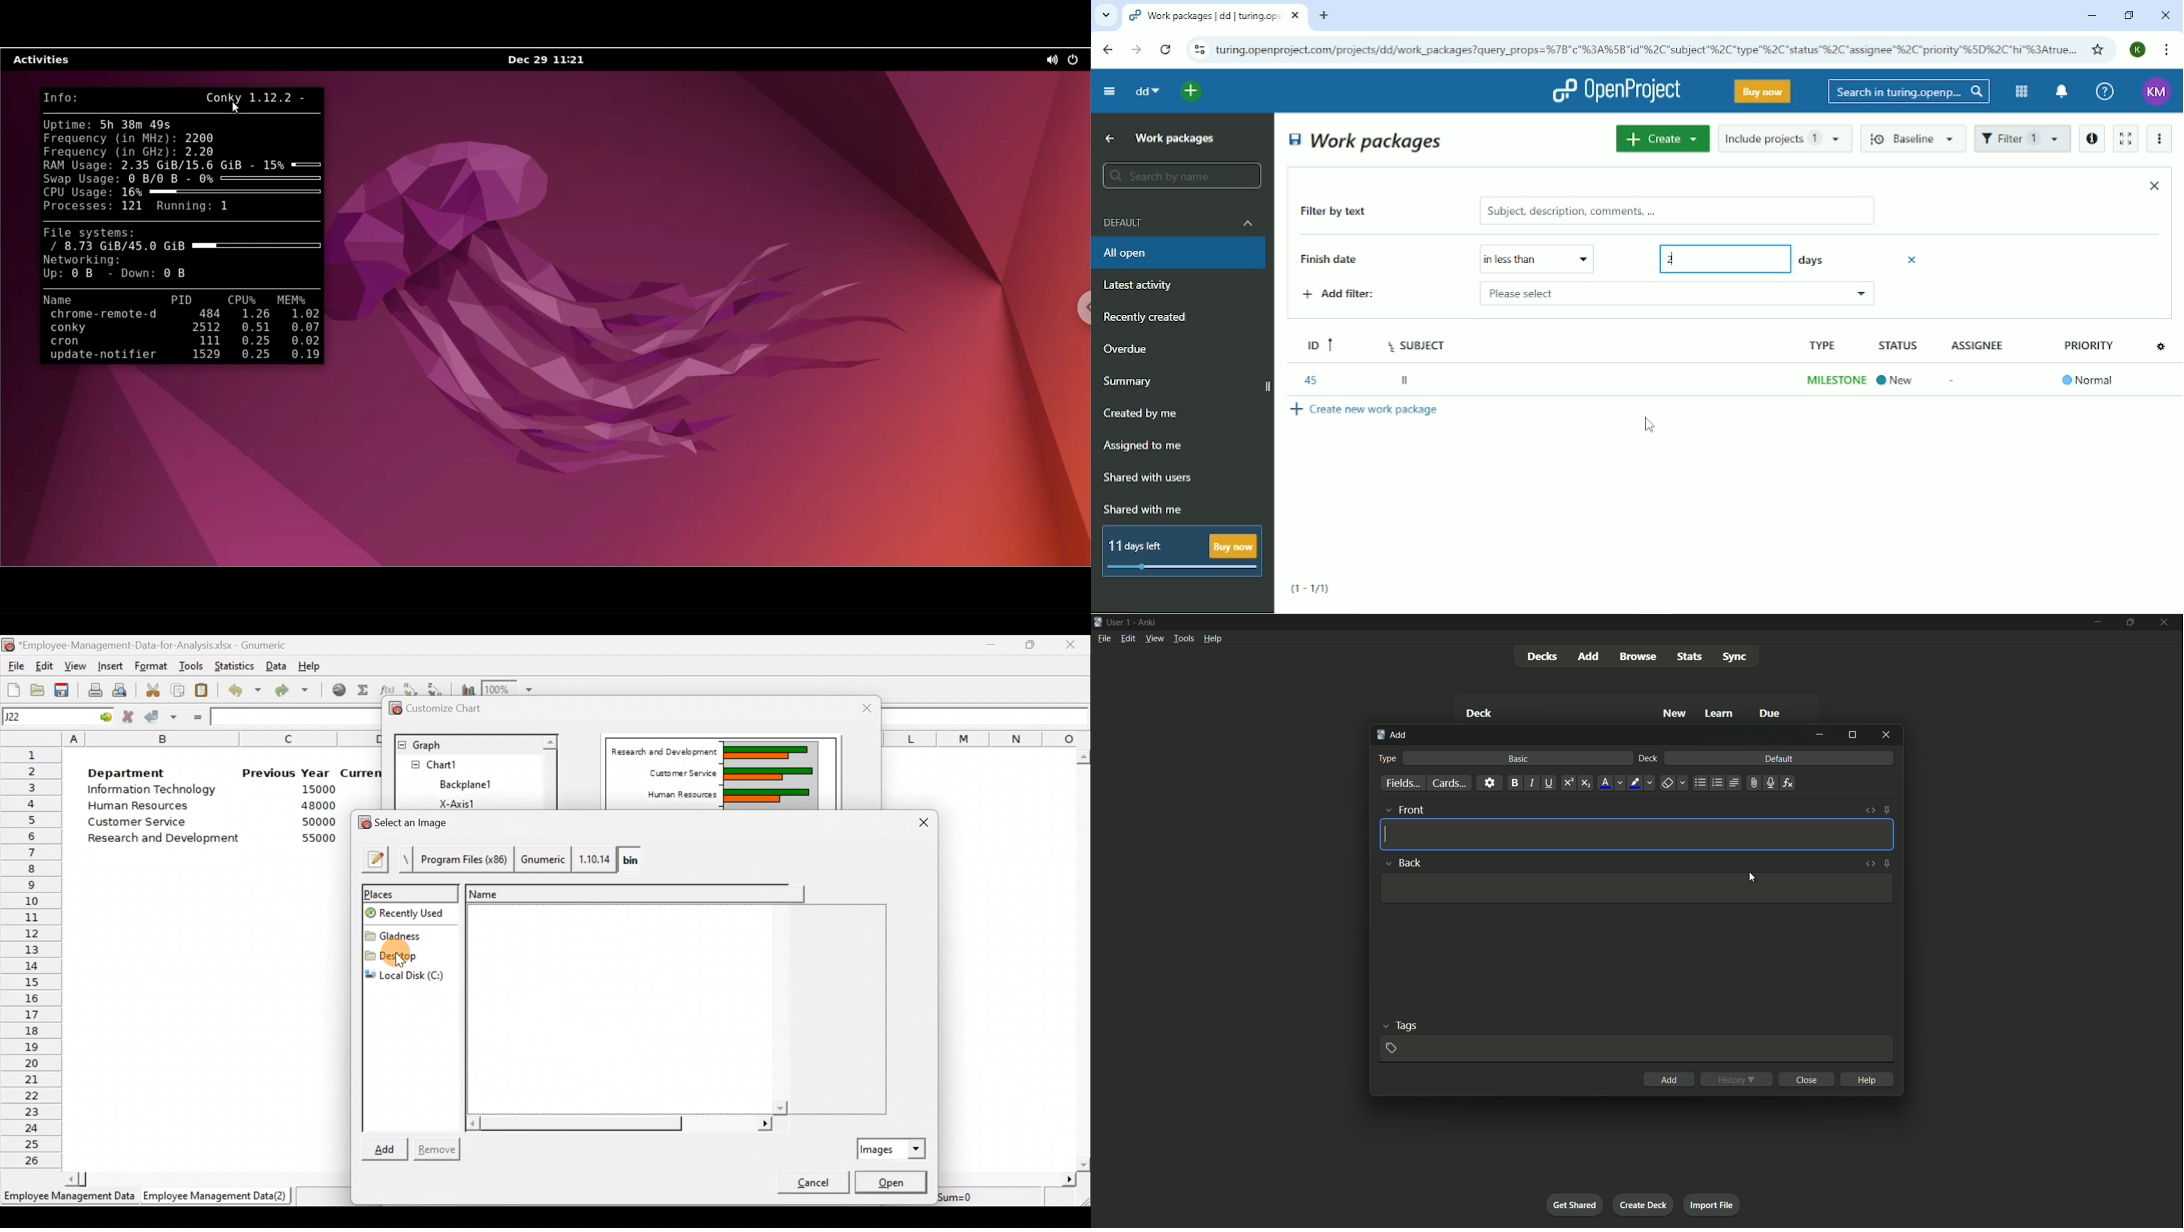 This screenshot has height=1232, width=2184. Describe the element at coordinates (1181, 176) in the screenshot. I see `Search by name` at that location.